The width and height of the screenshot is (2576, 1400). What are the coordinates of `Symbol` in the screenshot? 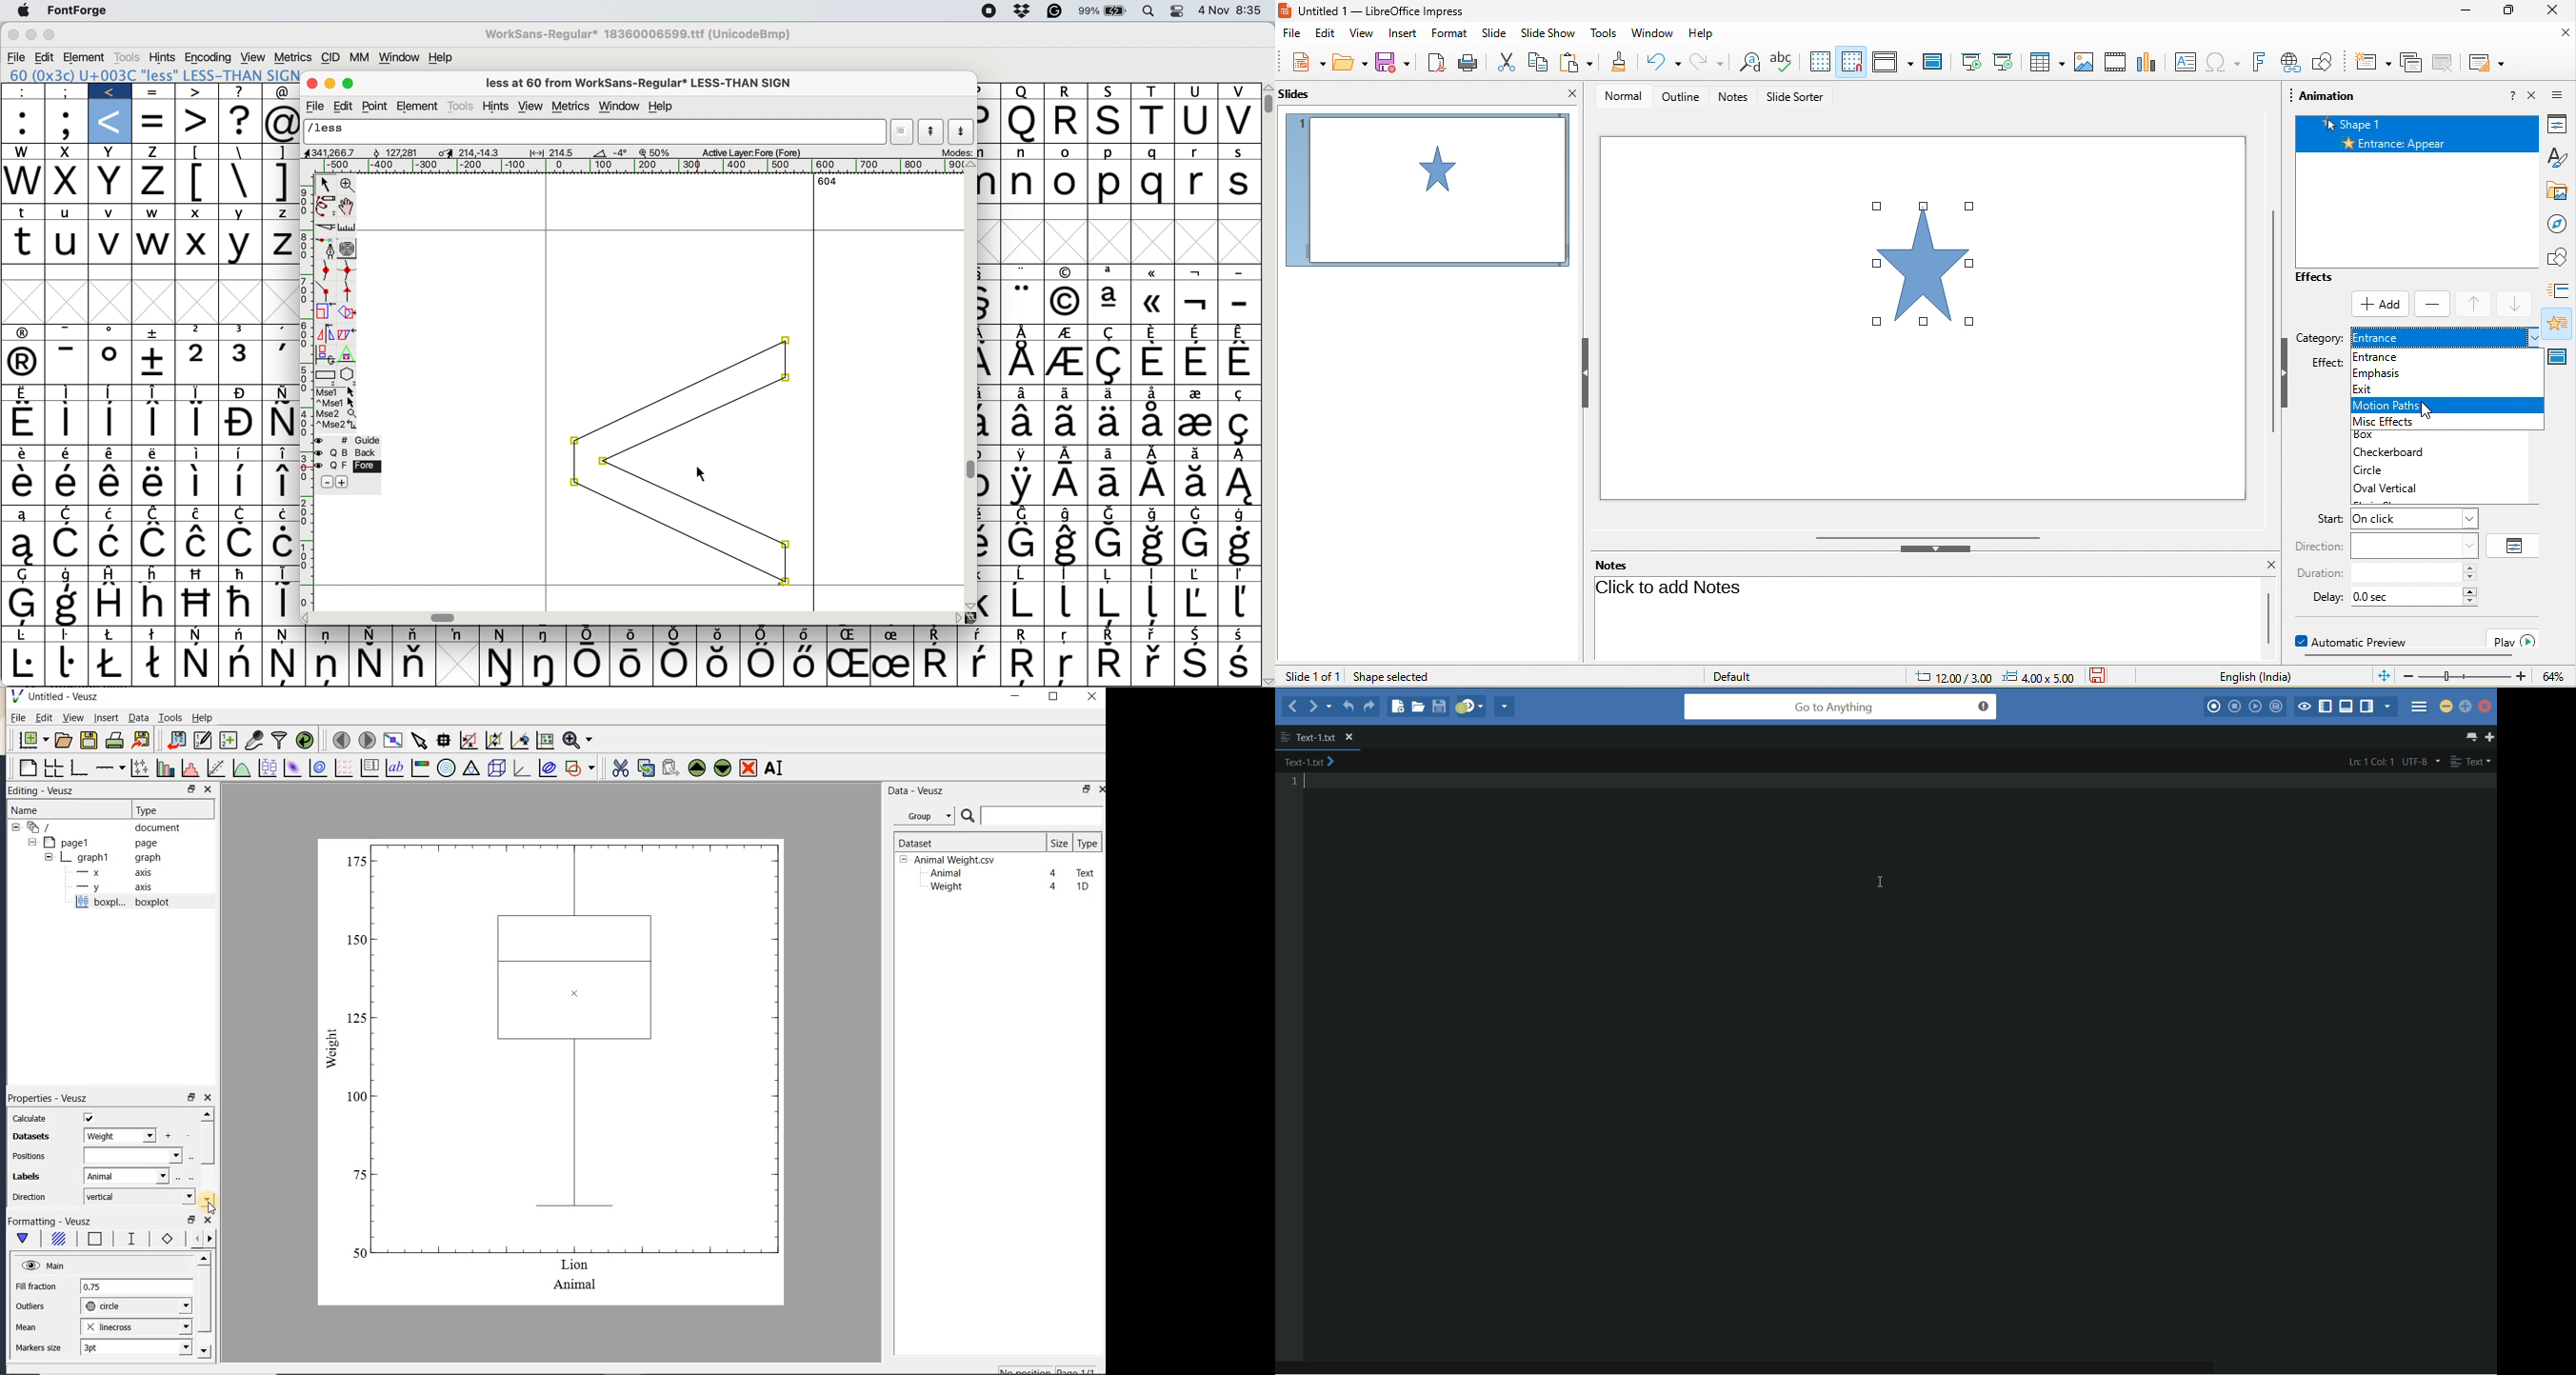 It's located at (281, 422).